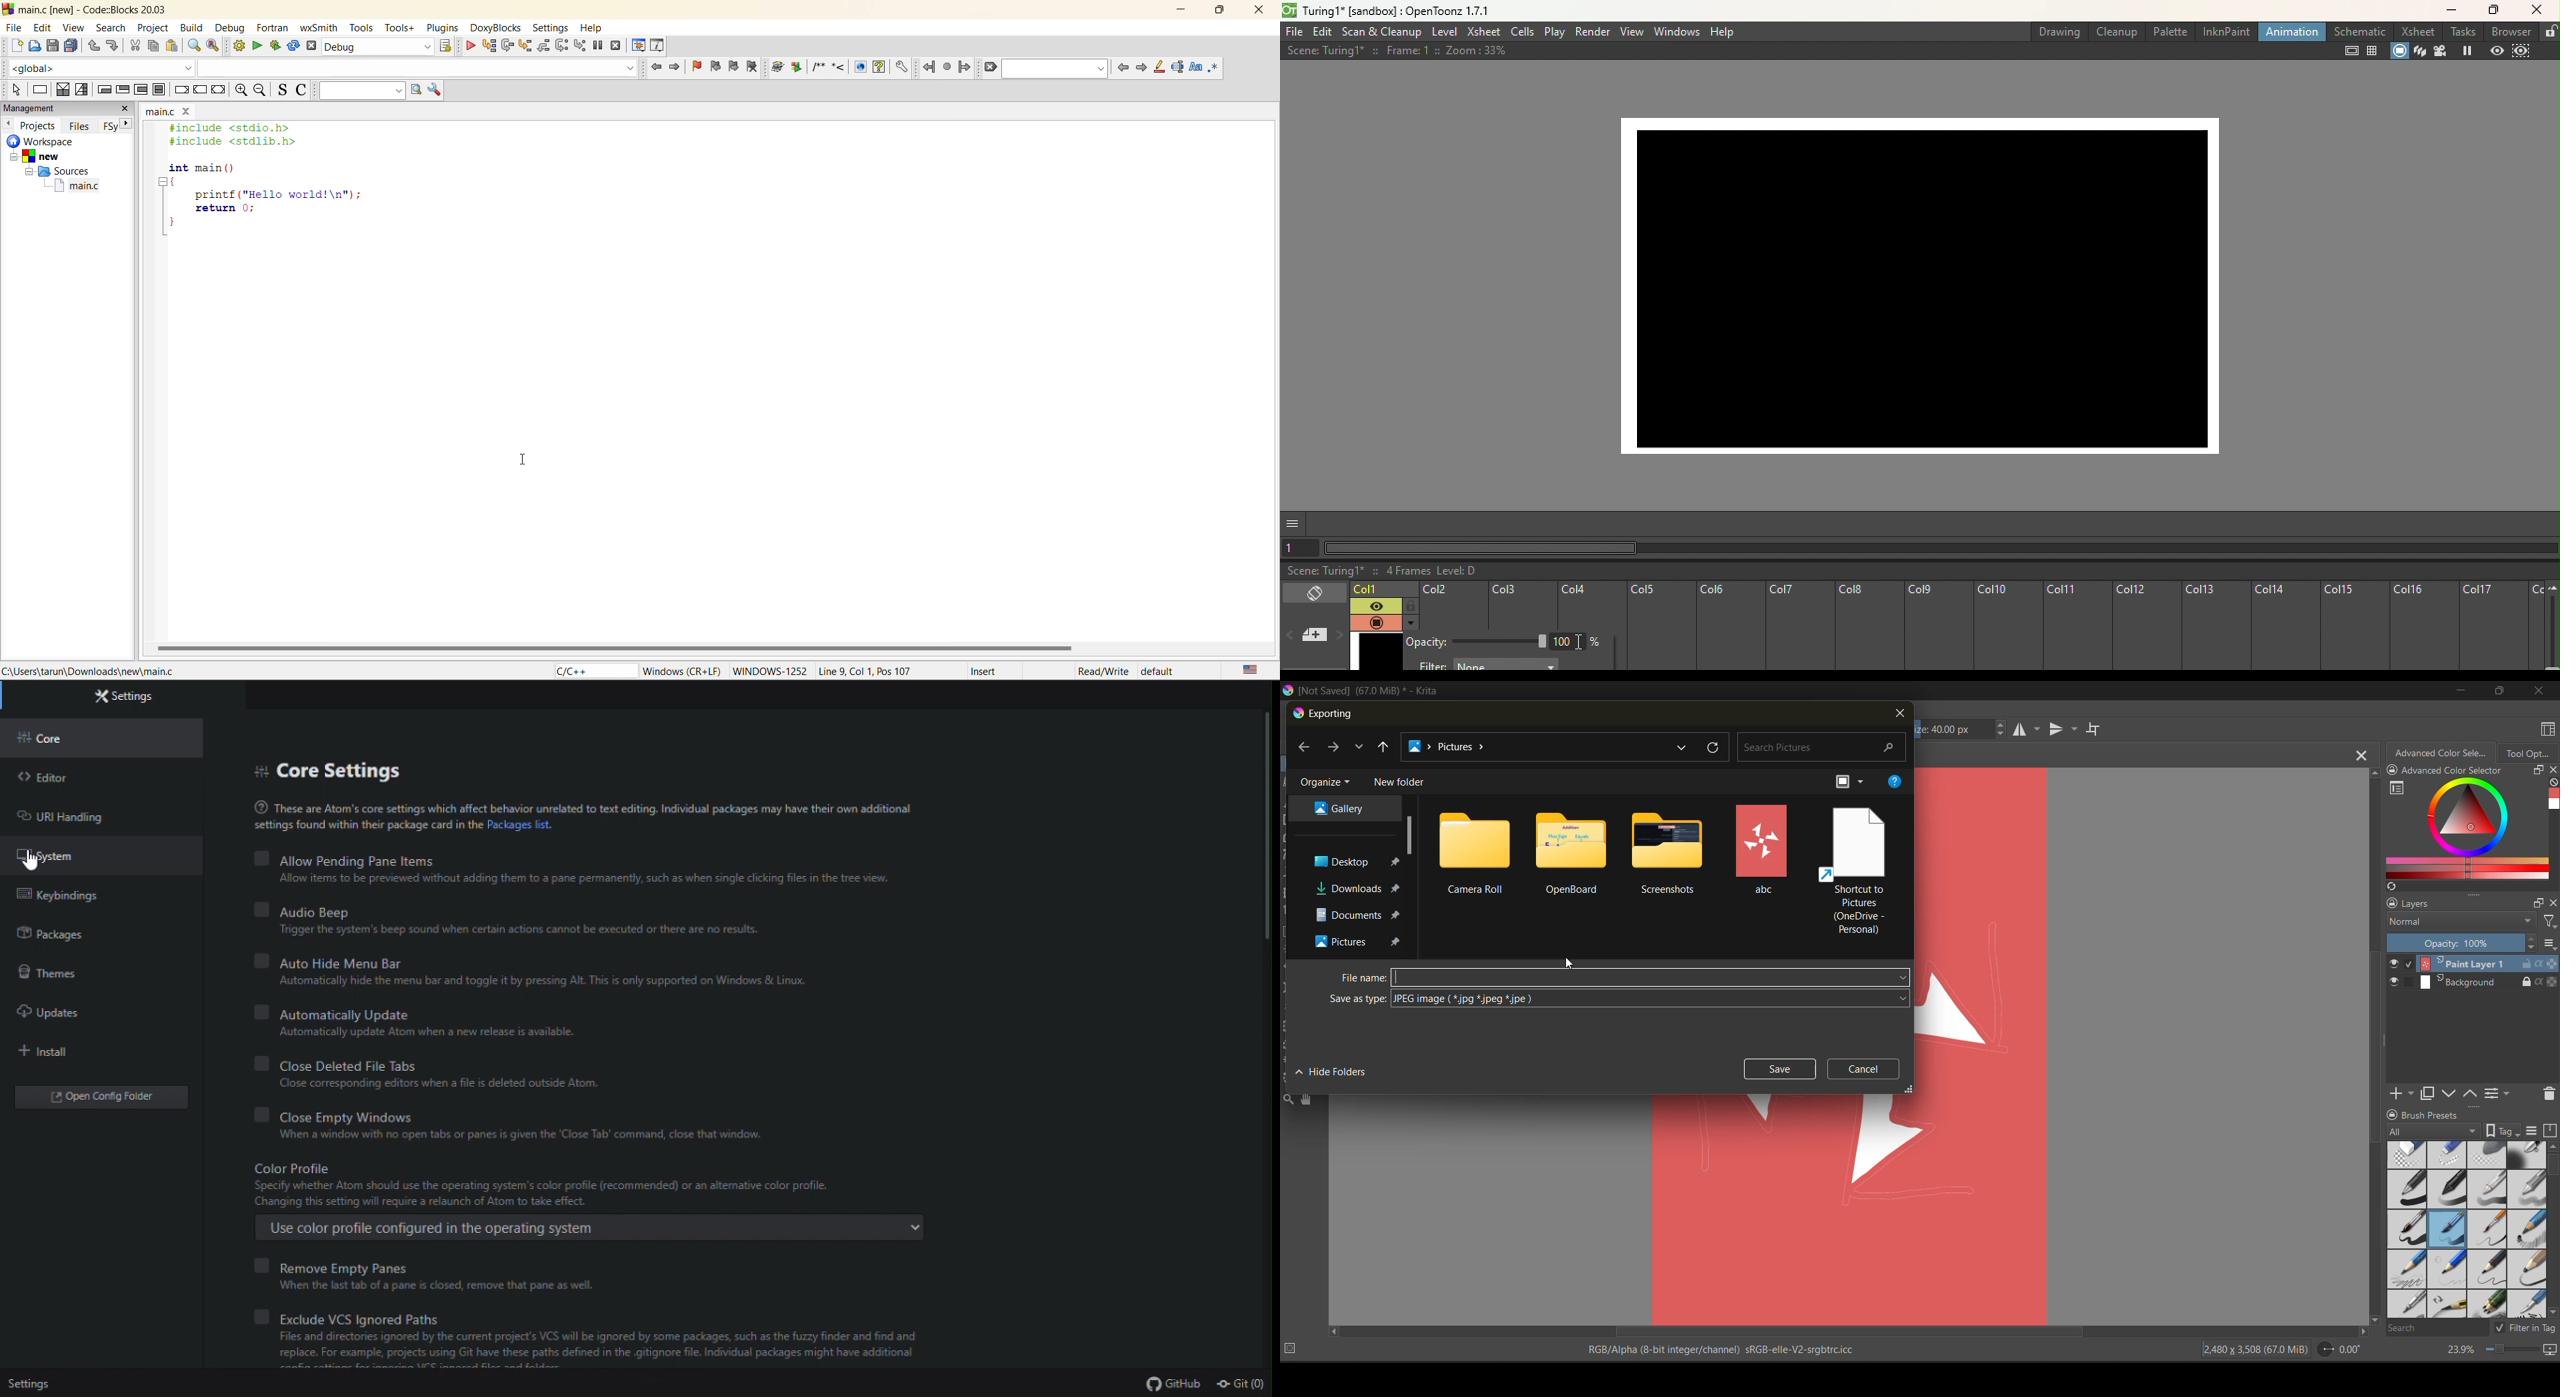 This screenshot has width=2576, height=1400. What do you see at coordinates (1055, 69) in the screenshot?
I see `search` at bounding box center [1055, 69].